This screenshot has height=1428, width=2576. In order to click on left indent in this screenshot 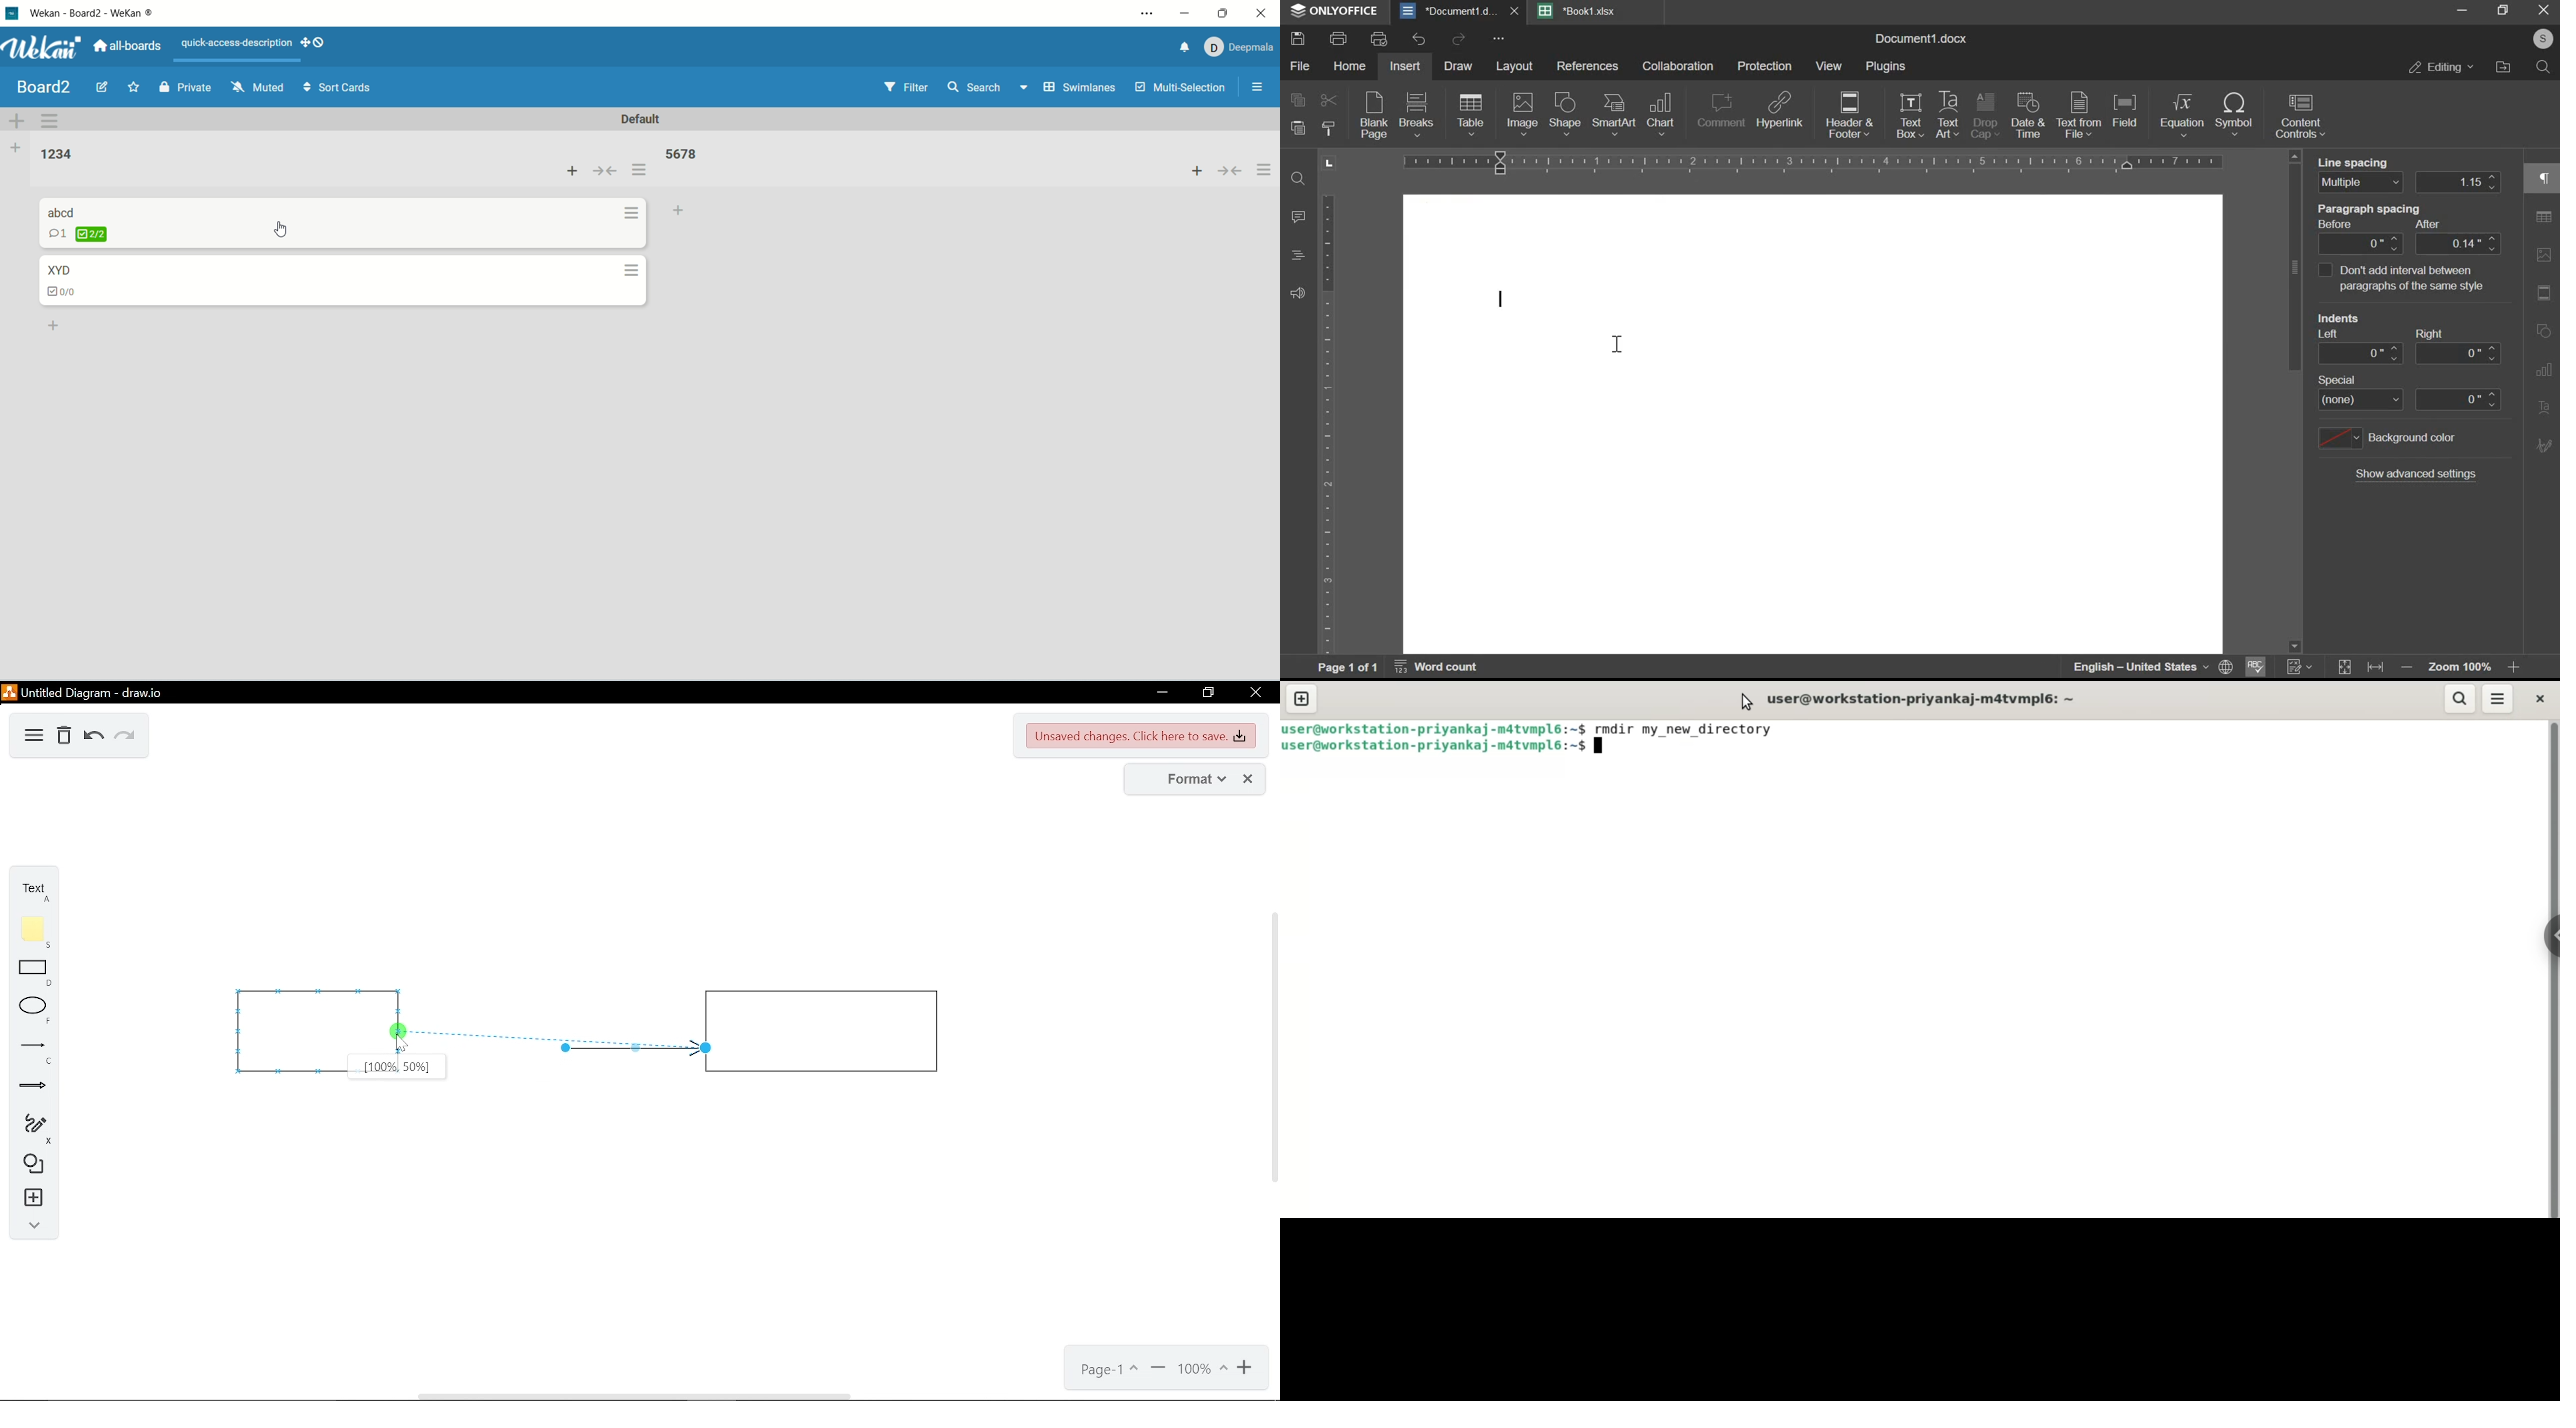, I will do `click(2358, 354)`.